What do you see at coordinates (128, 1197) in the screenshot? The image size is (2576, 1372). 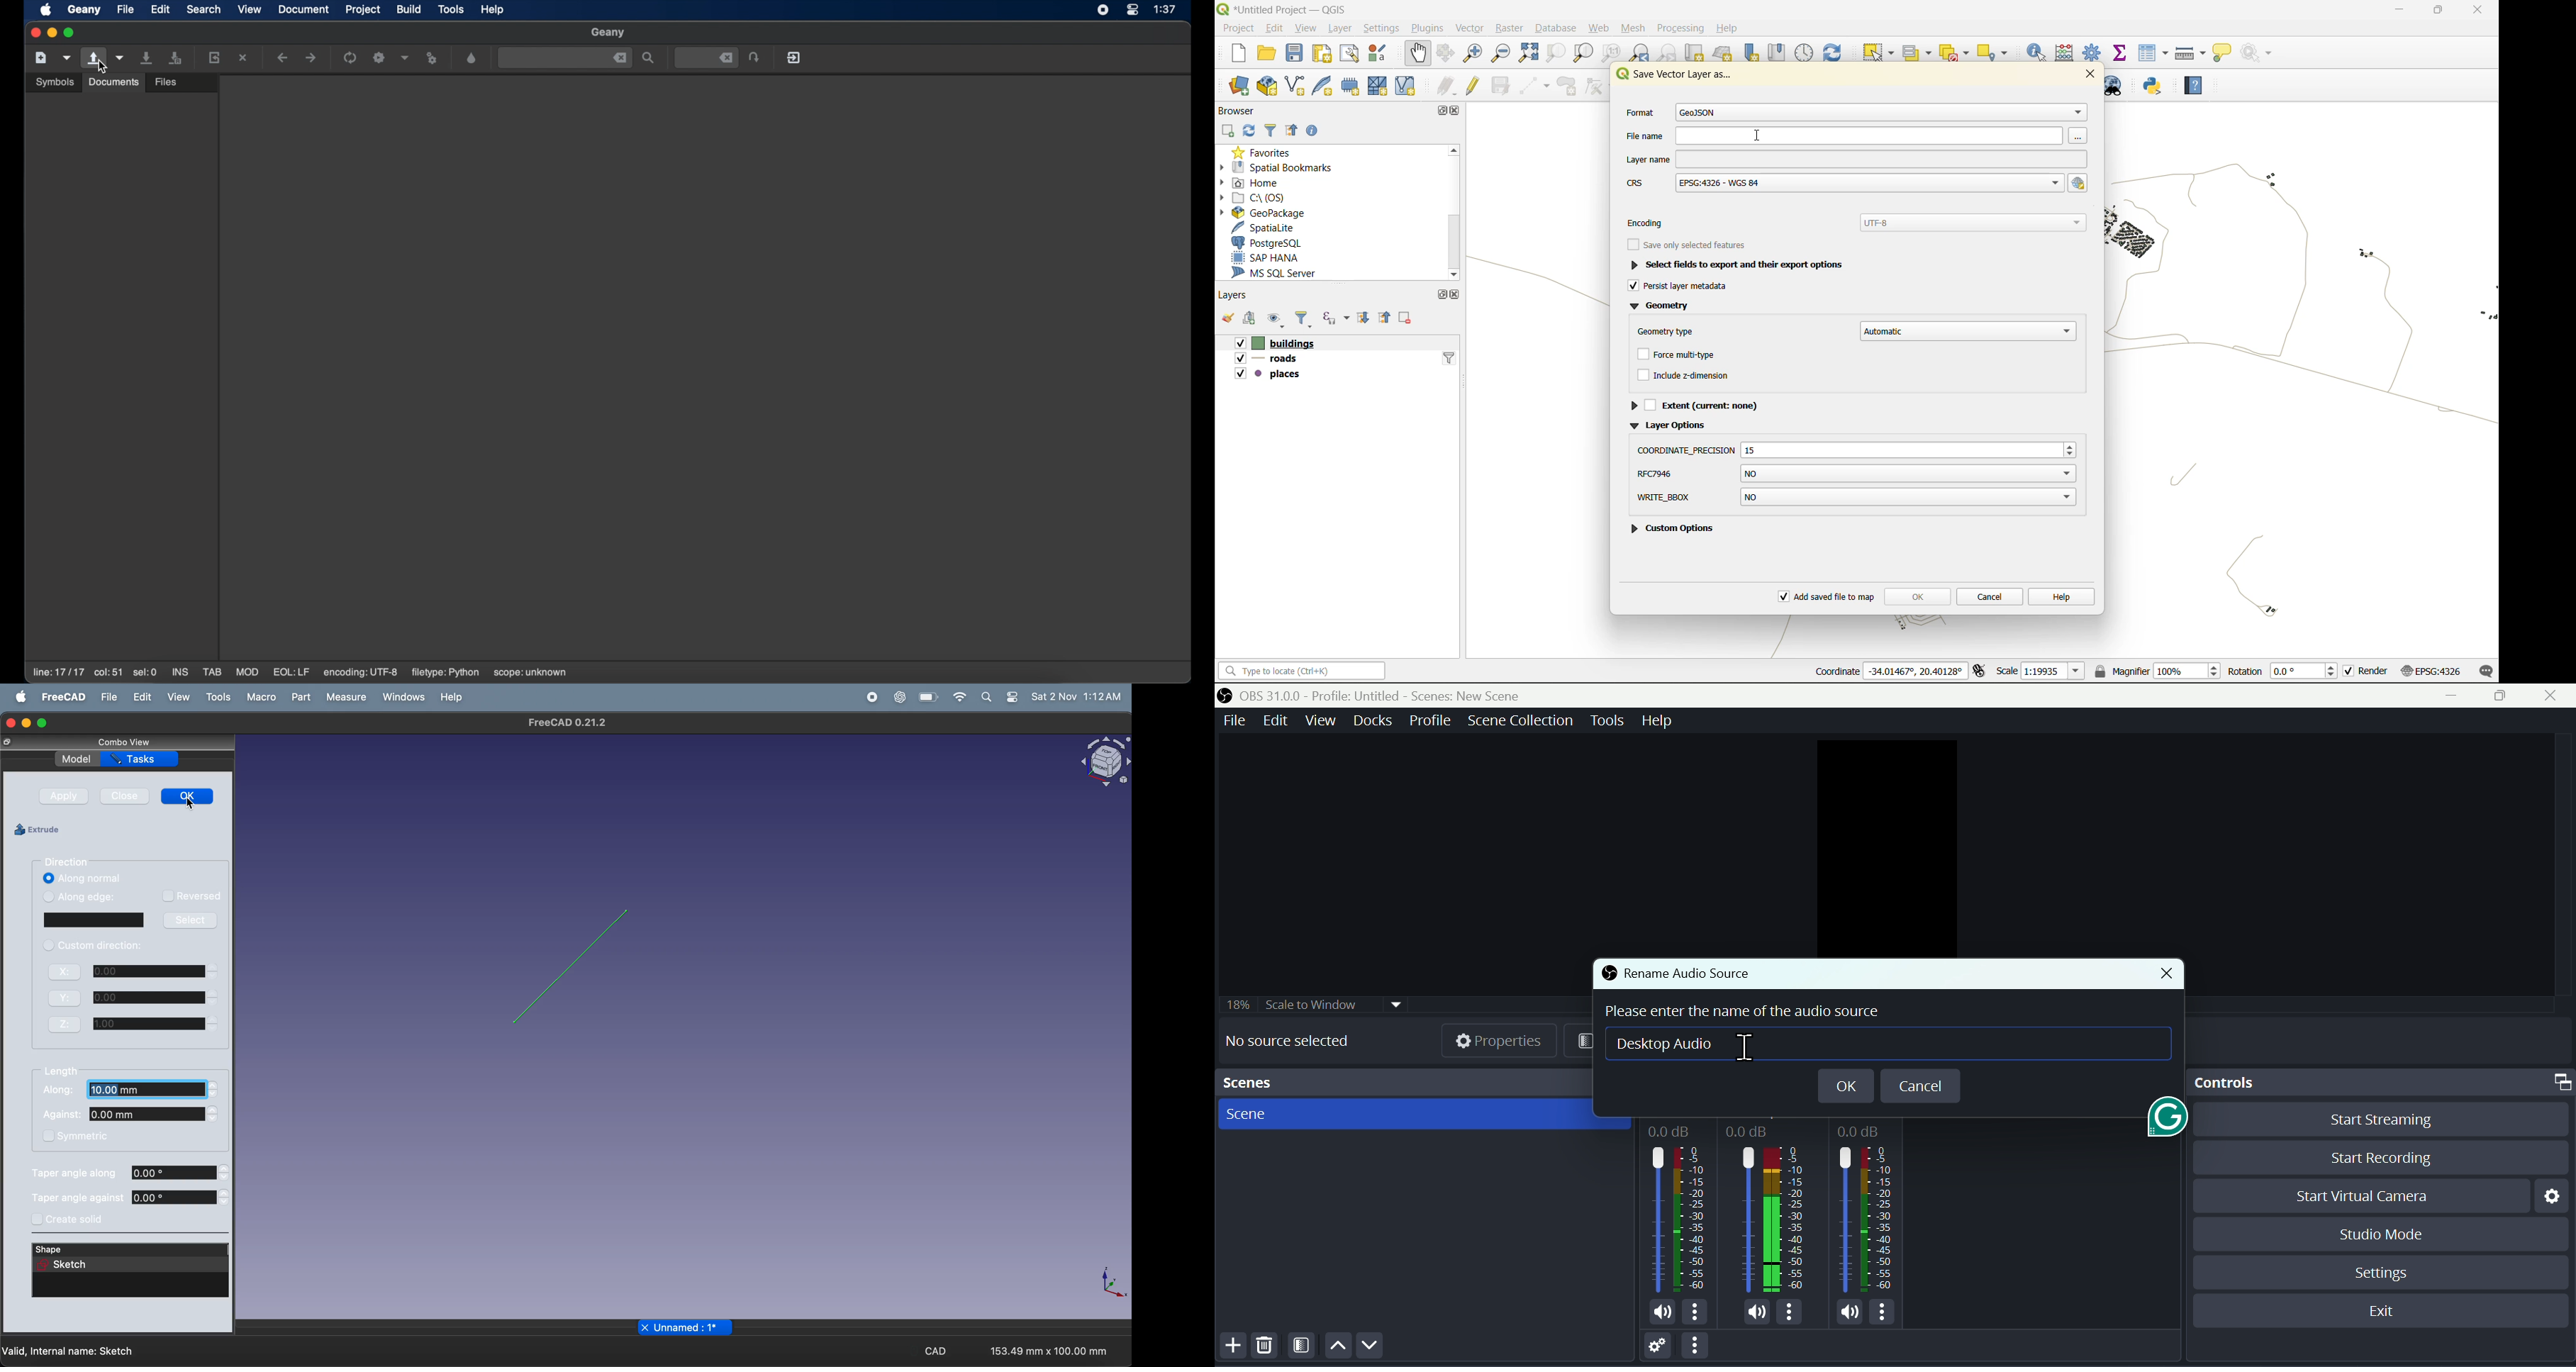 I see `taper angle against  0.00` at bounding box center [128, 1197].